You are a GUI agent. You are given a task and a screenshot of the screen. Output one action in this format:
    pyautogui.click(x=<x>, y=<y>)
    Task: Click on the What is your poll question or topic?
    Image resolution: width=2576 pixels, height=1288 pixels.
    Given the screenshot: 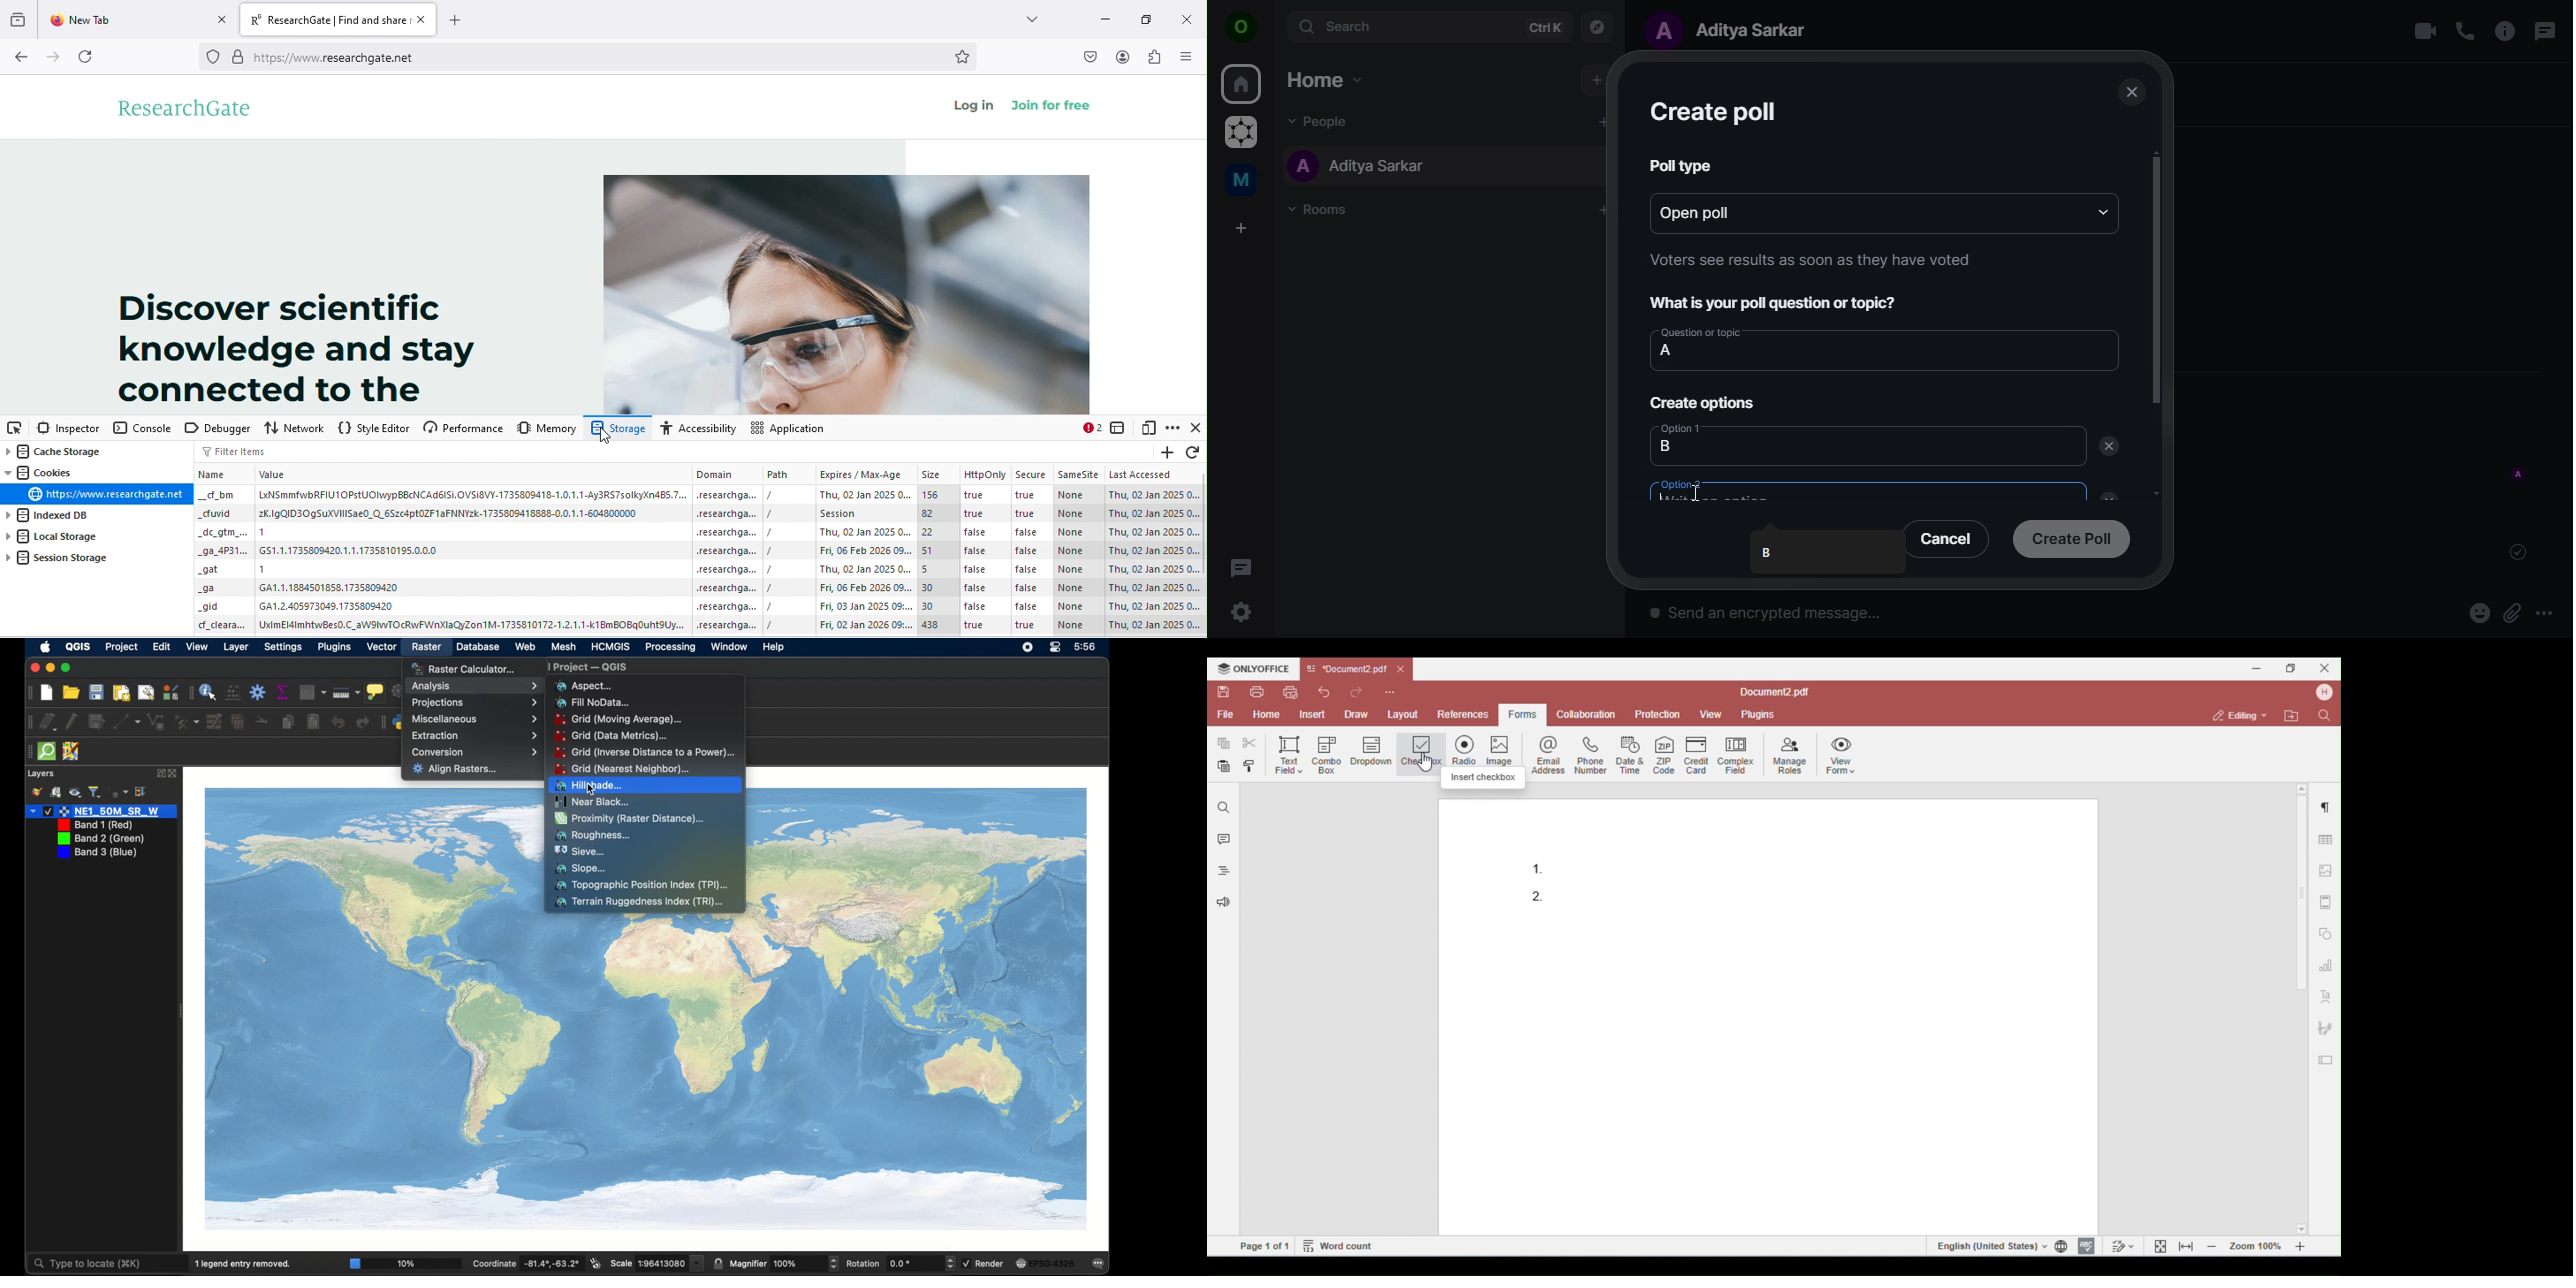 What is the action you would take?
    pyautogui.click(x=1780, y=304)
    